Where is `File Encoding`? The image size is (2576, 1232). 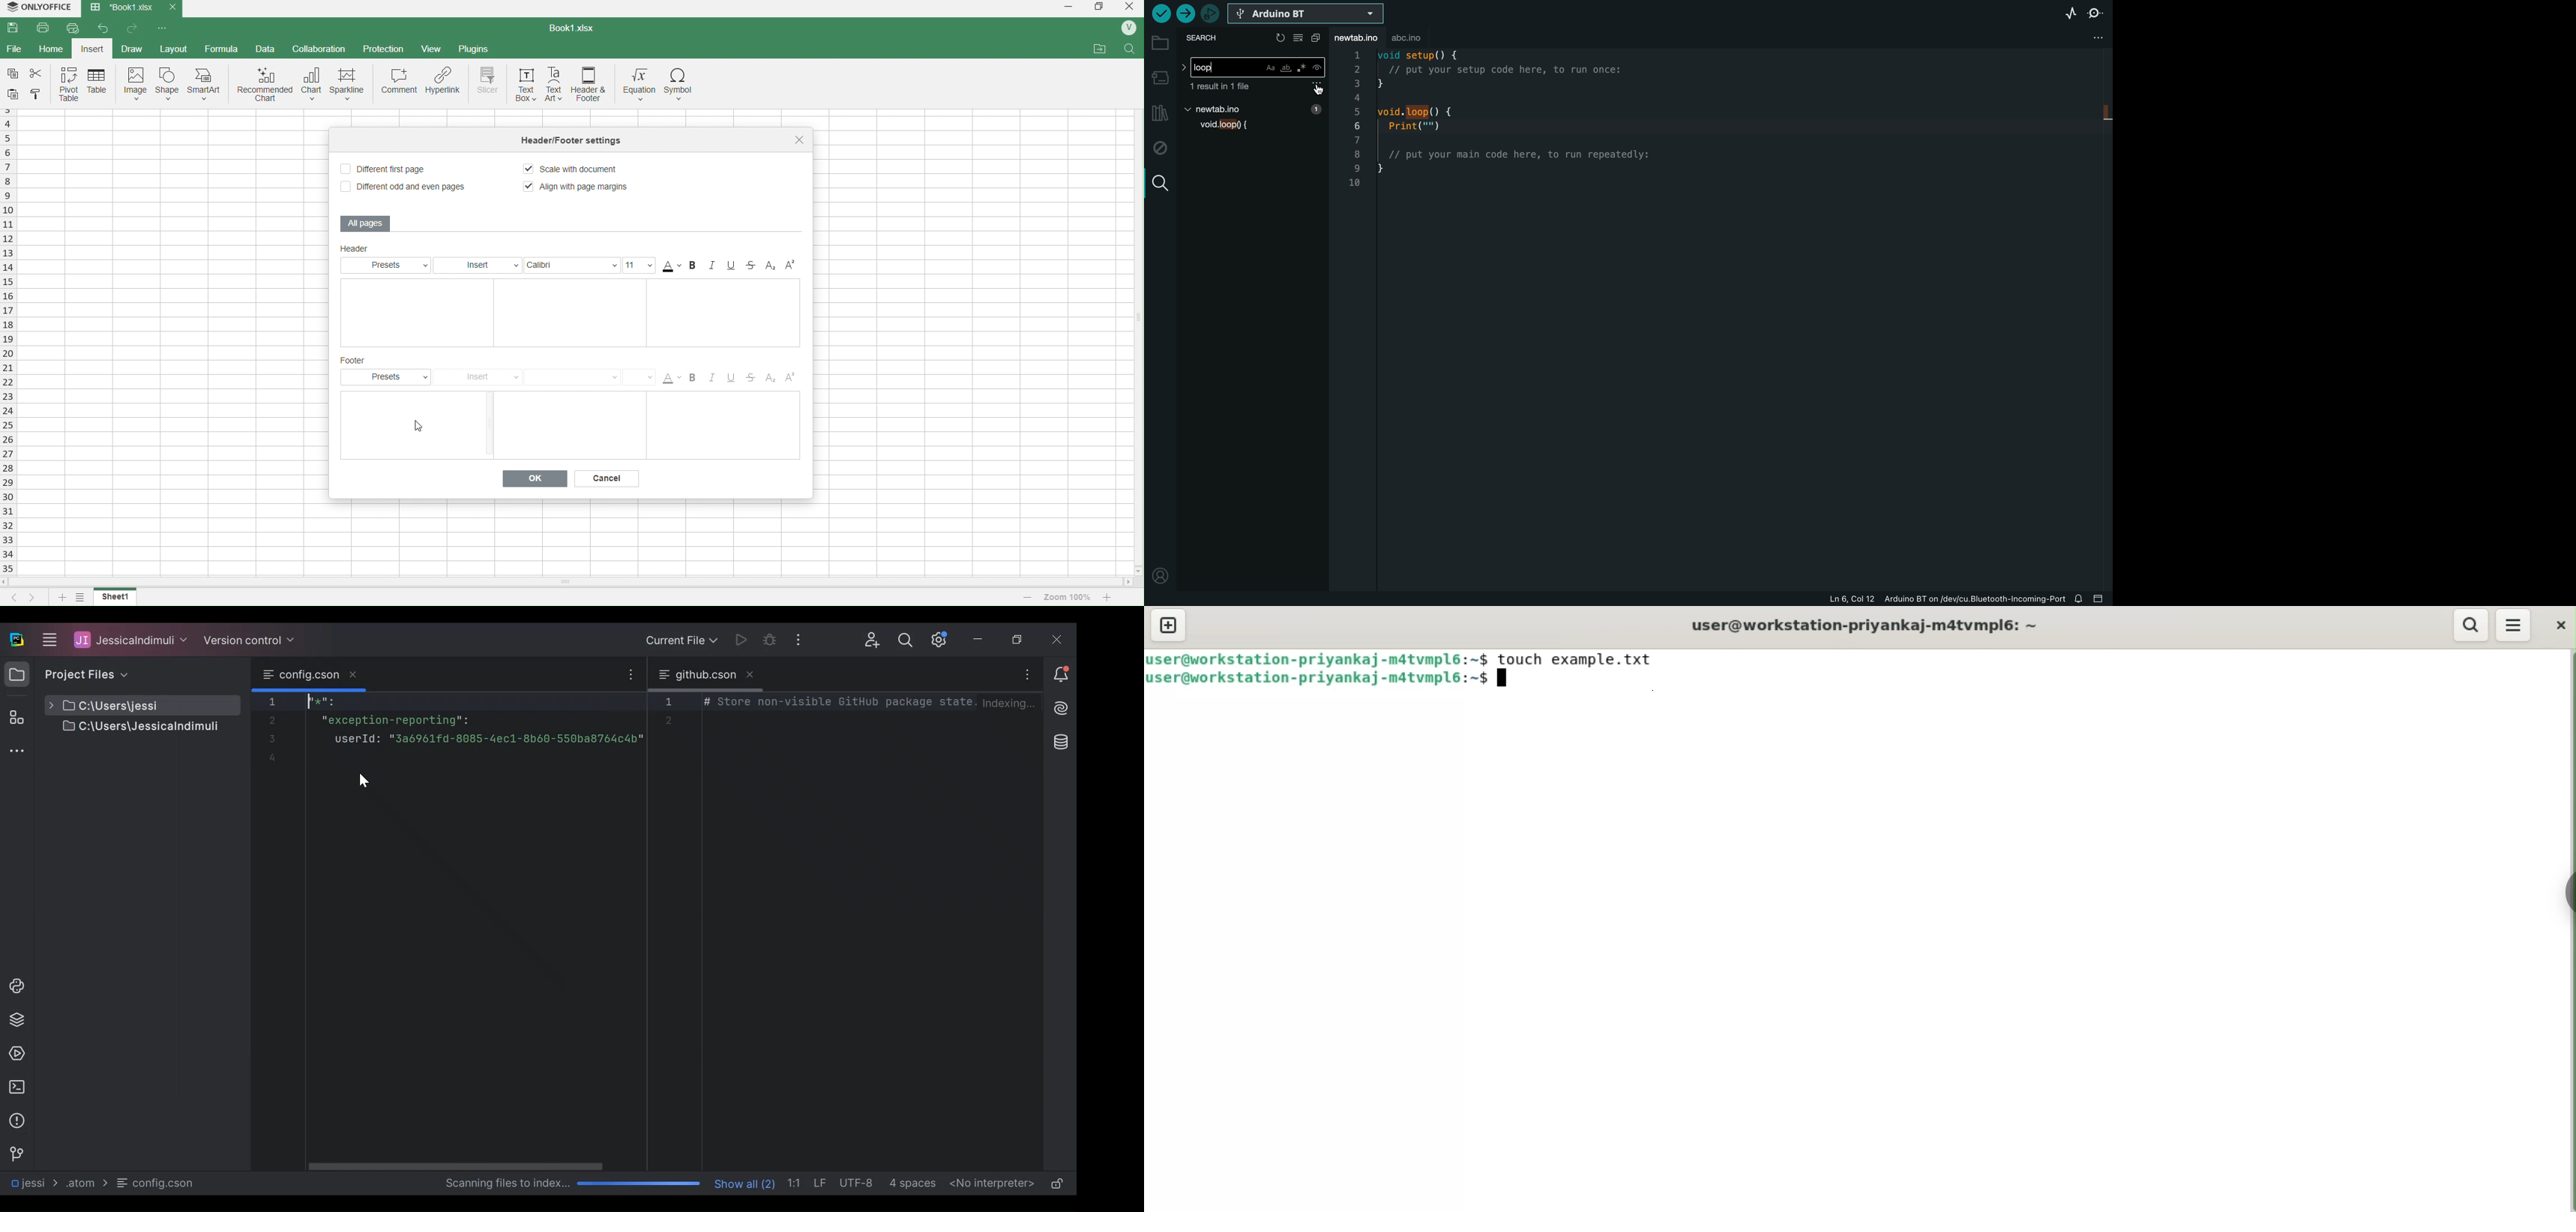
File Encoding is located at coordinates (859, 1183).